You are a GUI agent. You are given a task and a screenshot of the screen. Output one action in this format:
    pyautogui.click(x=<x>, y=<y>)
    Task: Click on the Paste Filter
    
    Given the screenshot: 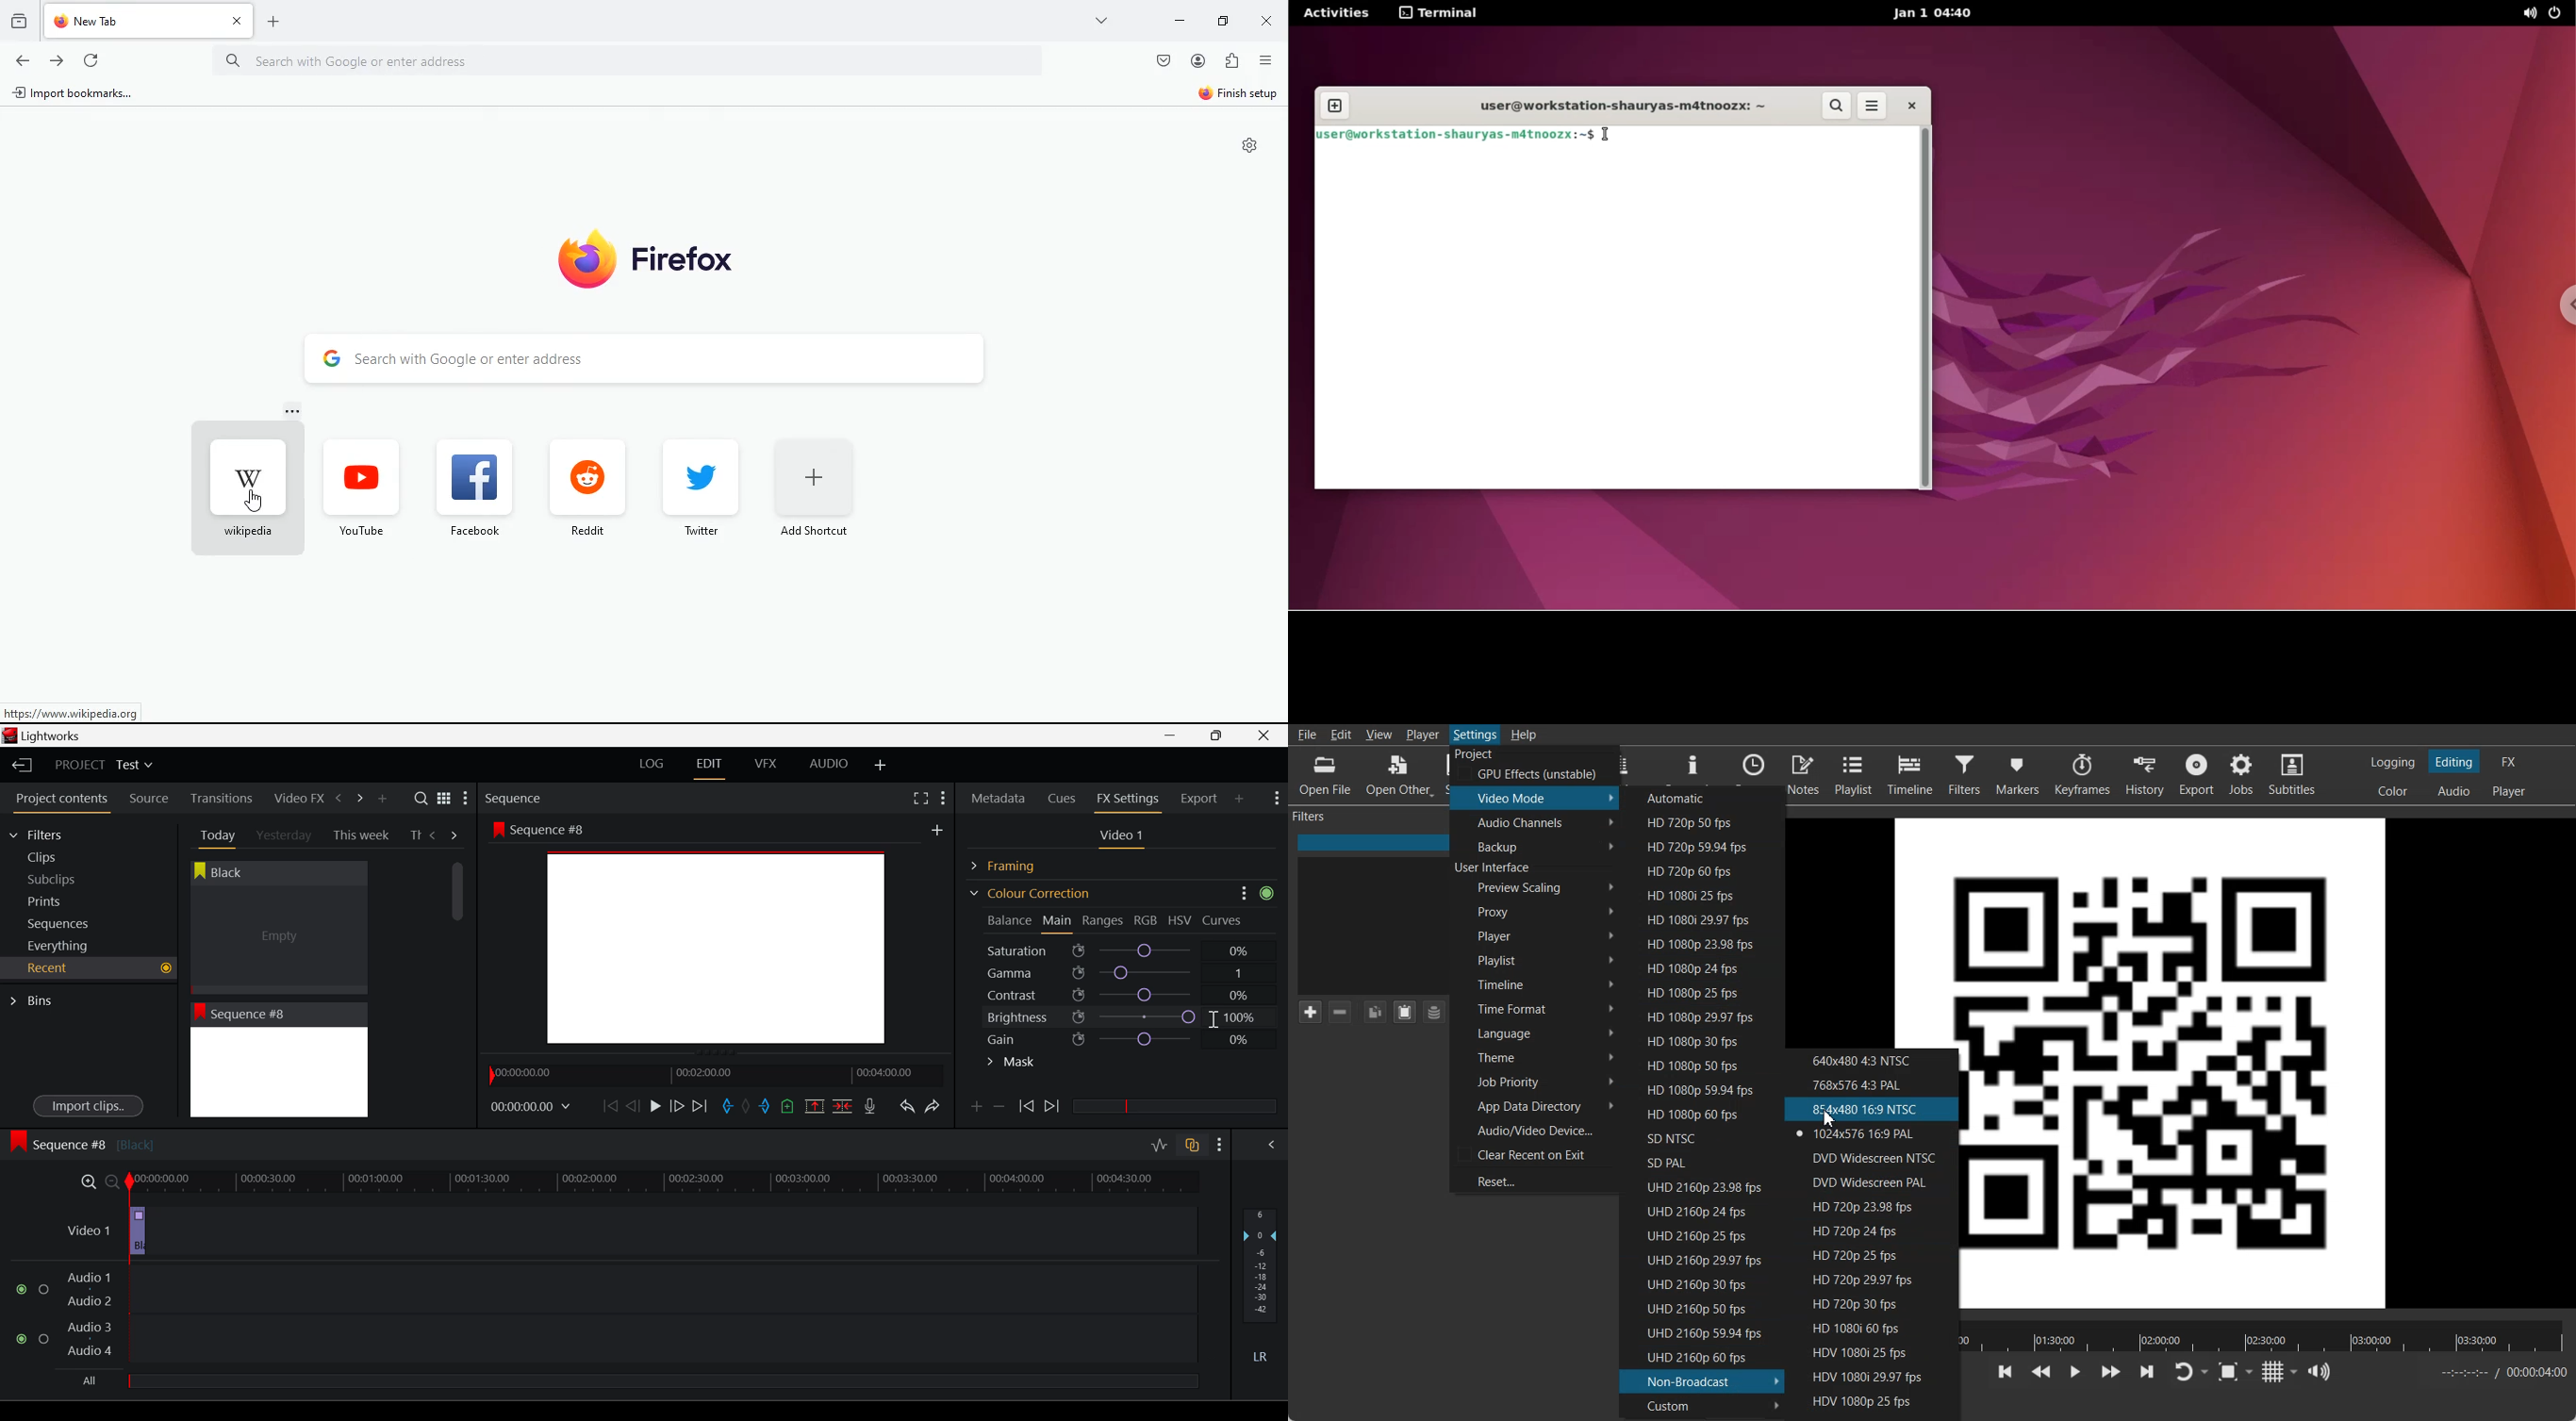 What is the action you would take?
    pyautogui.click(x=1405, y=1012)
    